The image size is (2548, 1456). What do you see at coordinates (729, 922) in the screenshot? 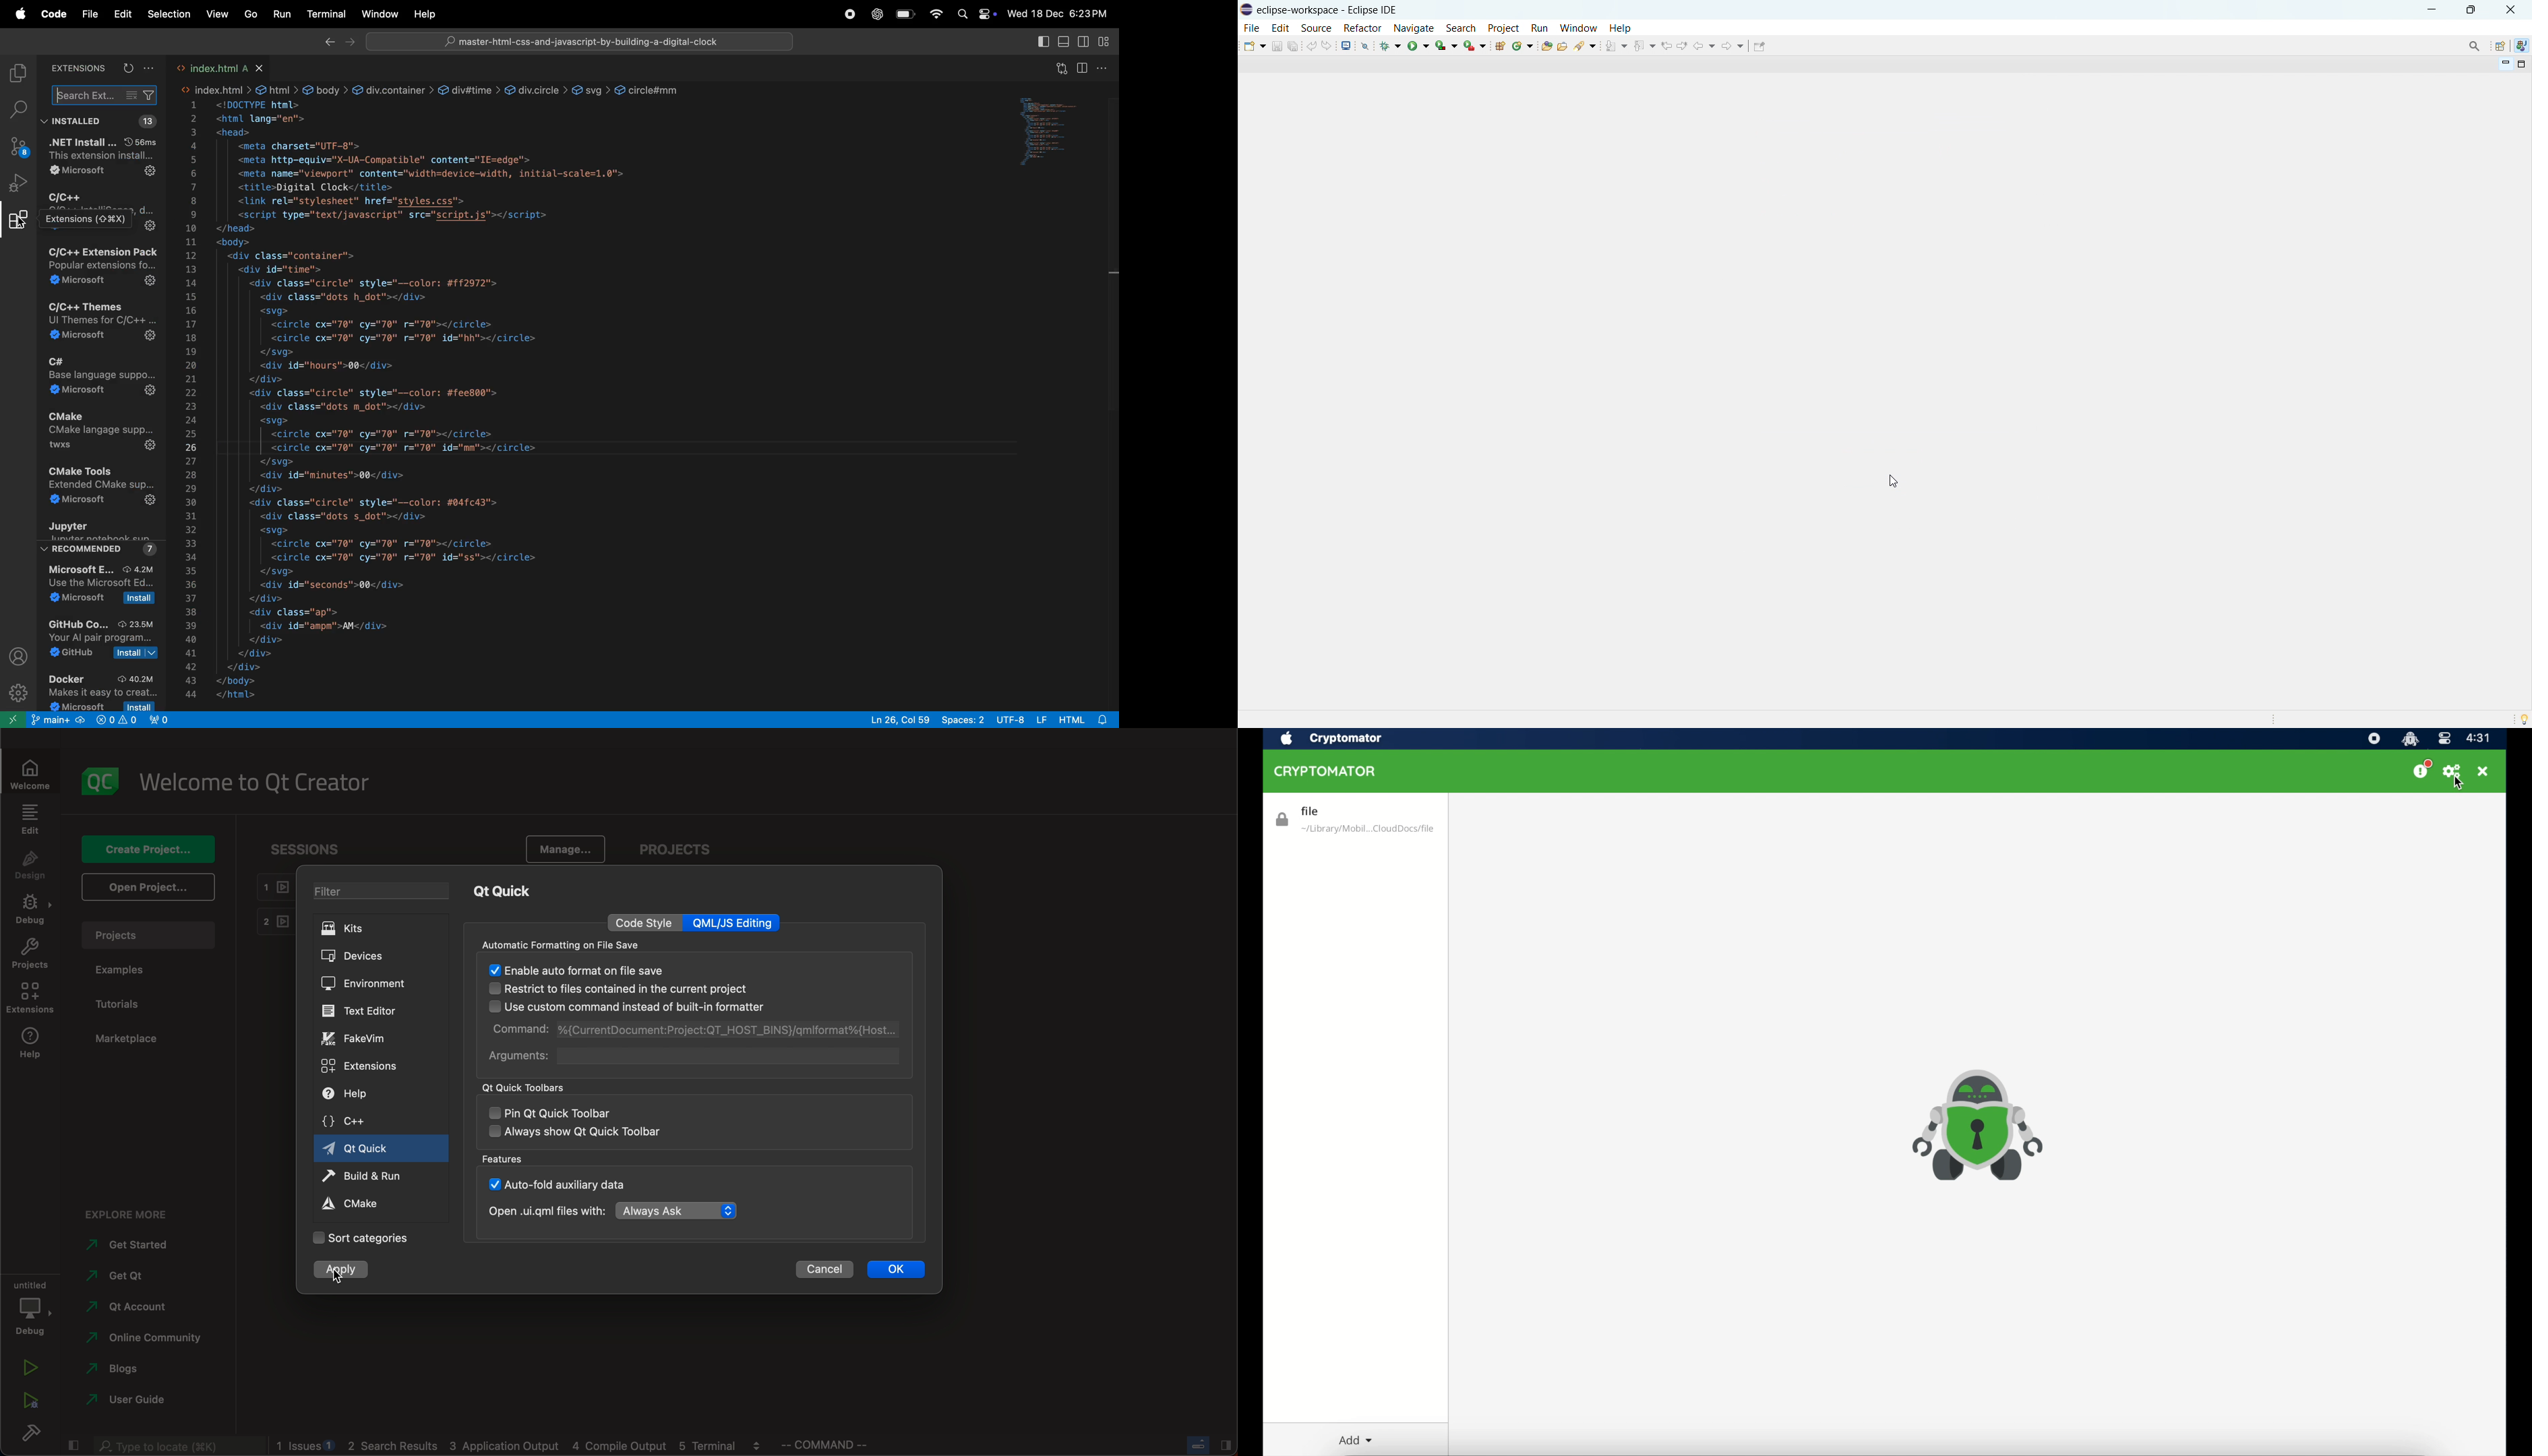
I see `qml editing` at bounding box center [729, 922].